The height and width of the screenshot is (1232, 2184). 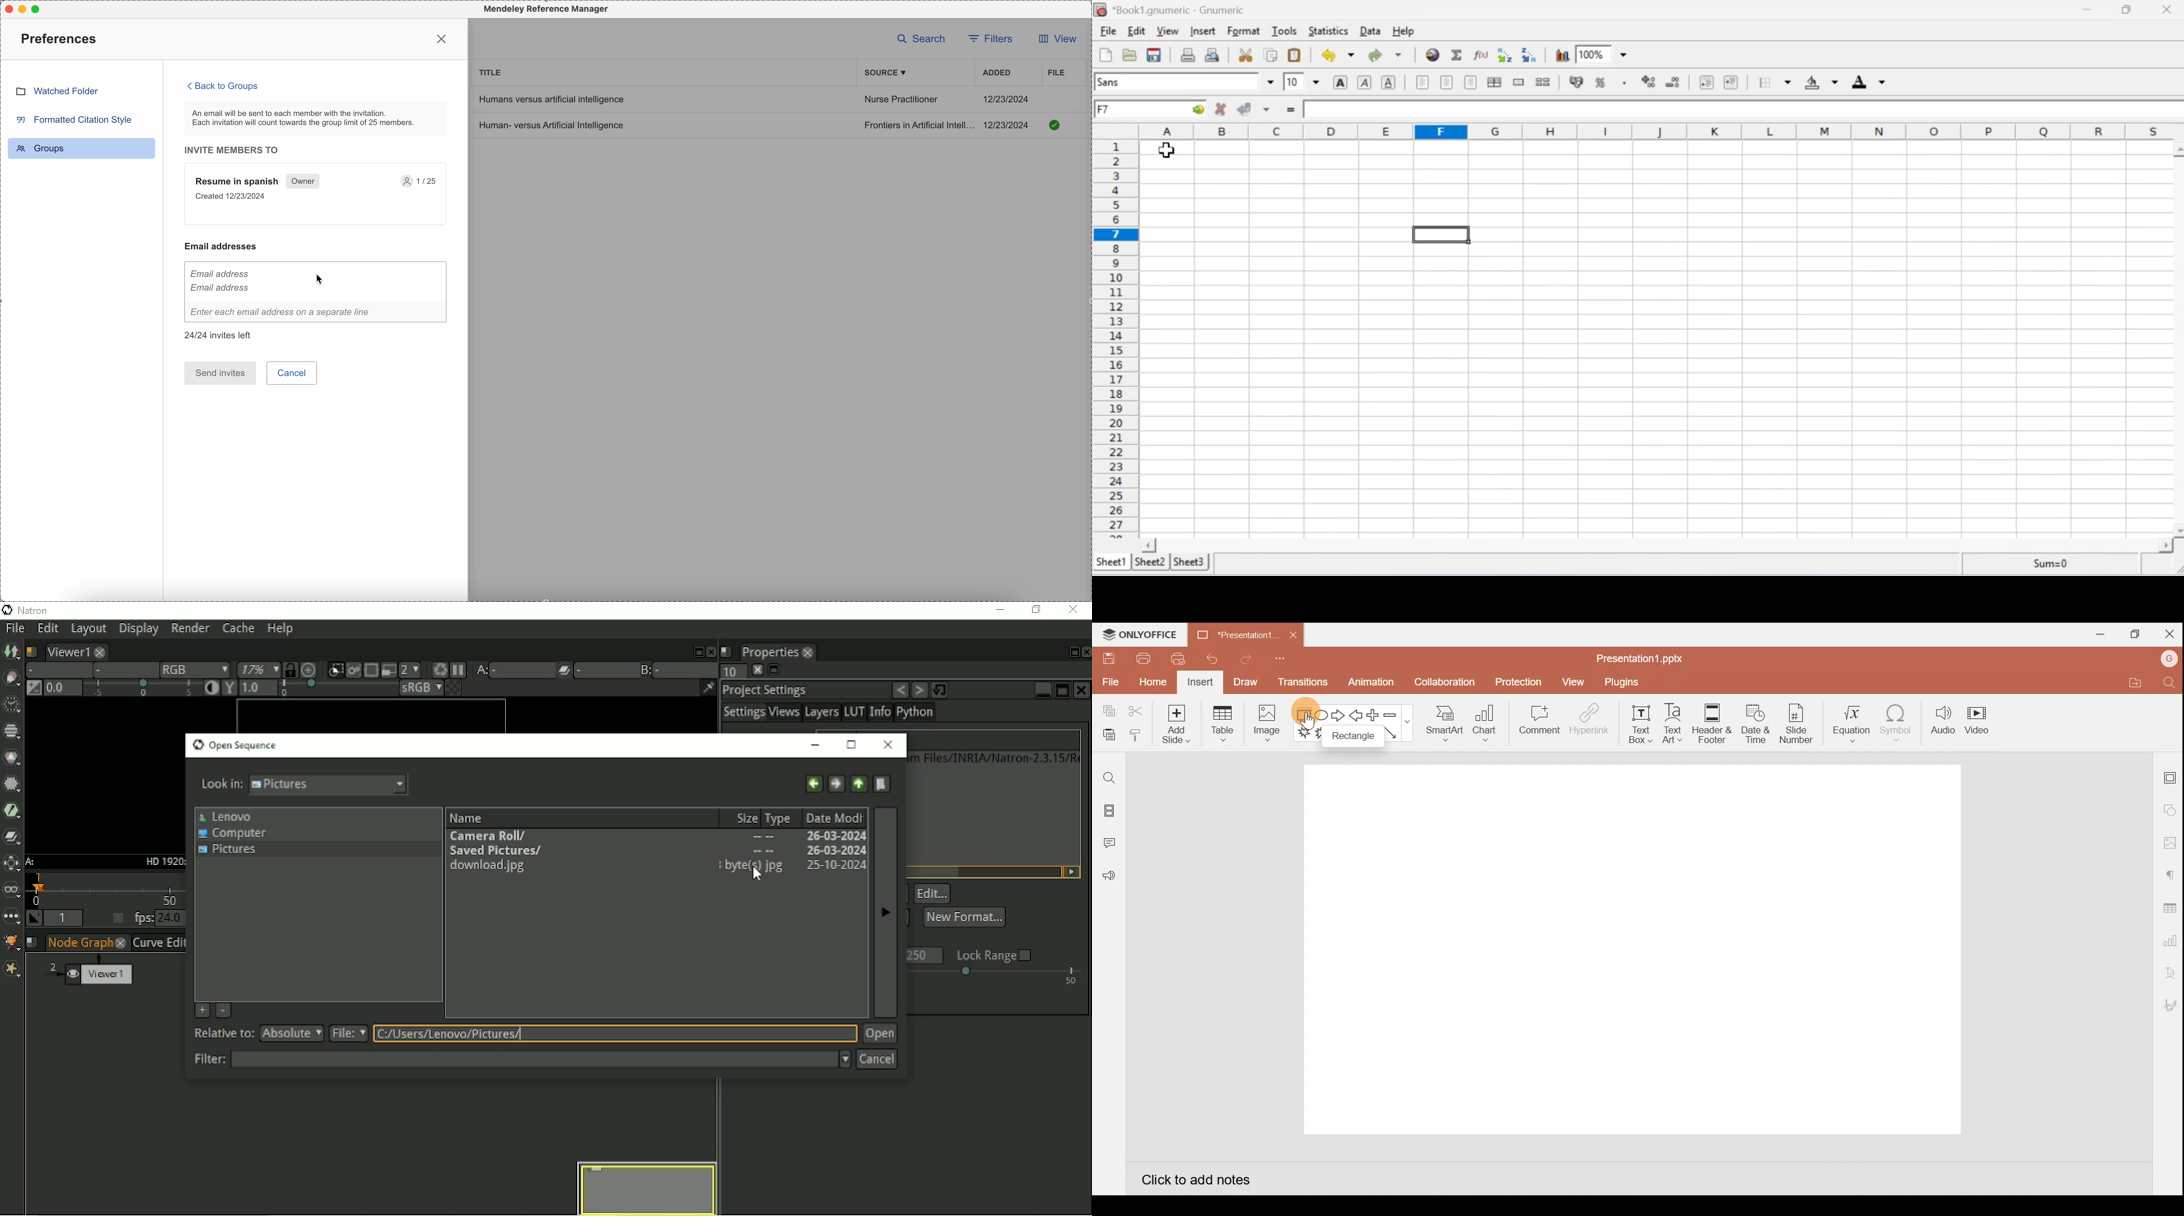 What do you see at coordinates (316, 314) in the screenshot?
I see `enter each email address on a separate line` at bounding box center [316, 314].